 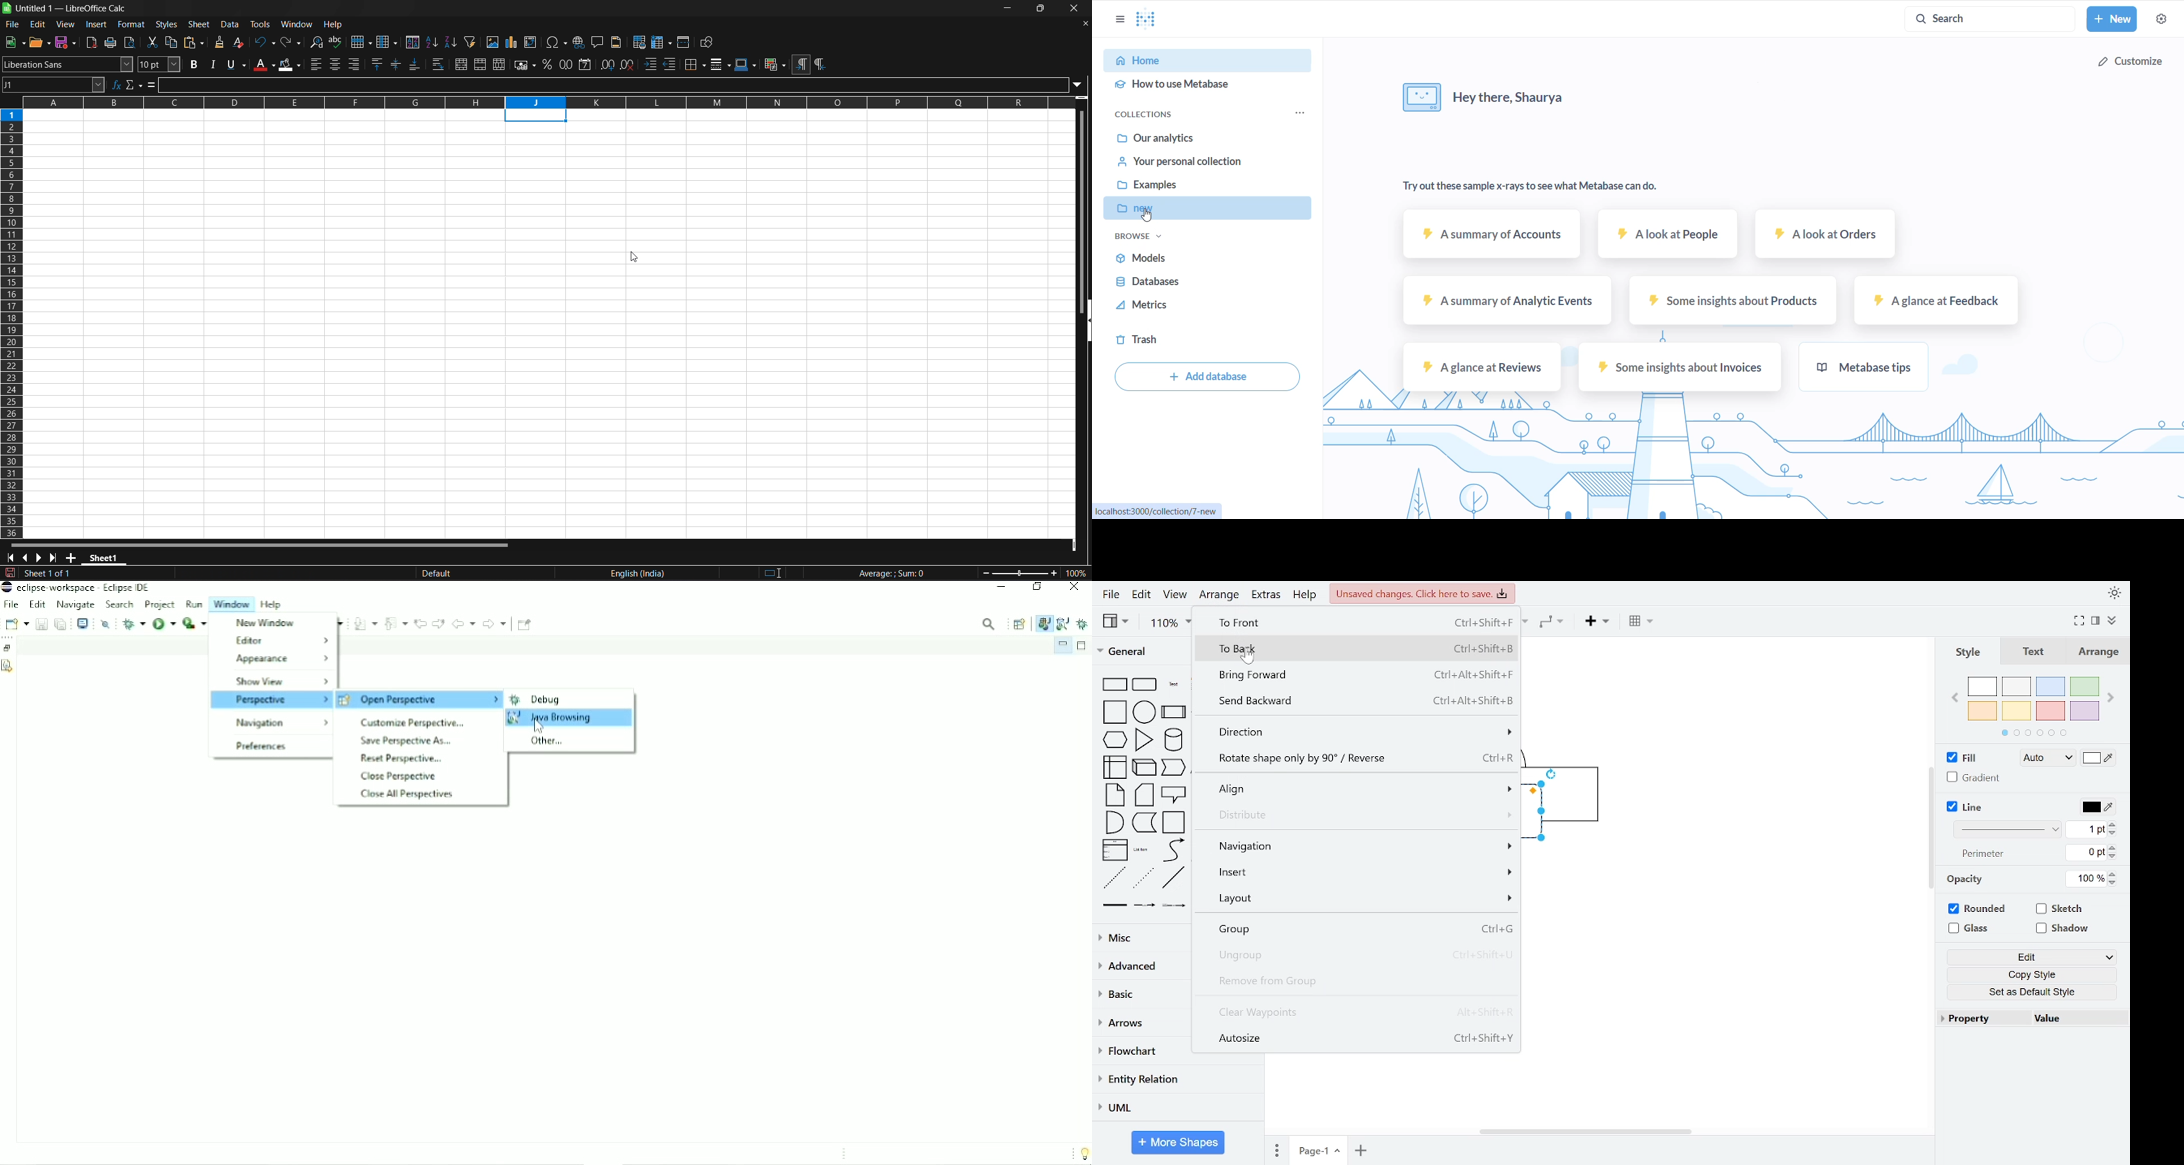 I want to click on direction, so click(x=1362, y=732).